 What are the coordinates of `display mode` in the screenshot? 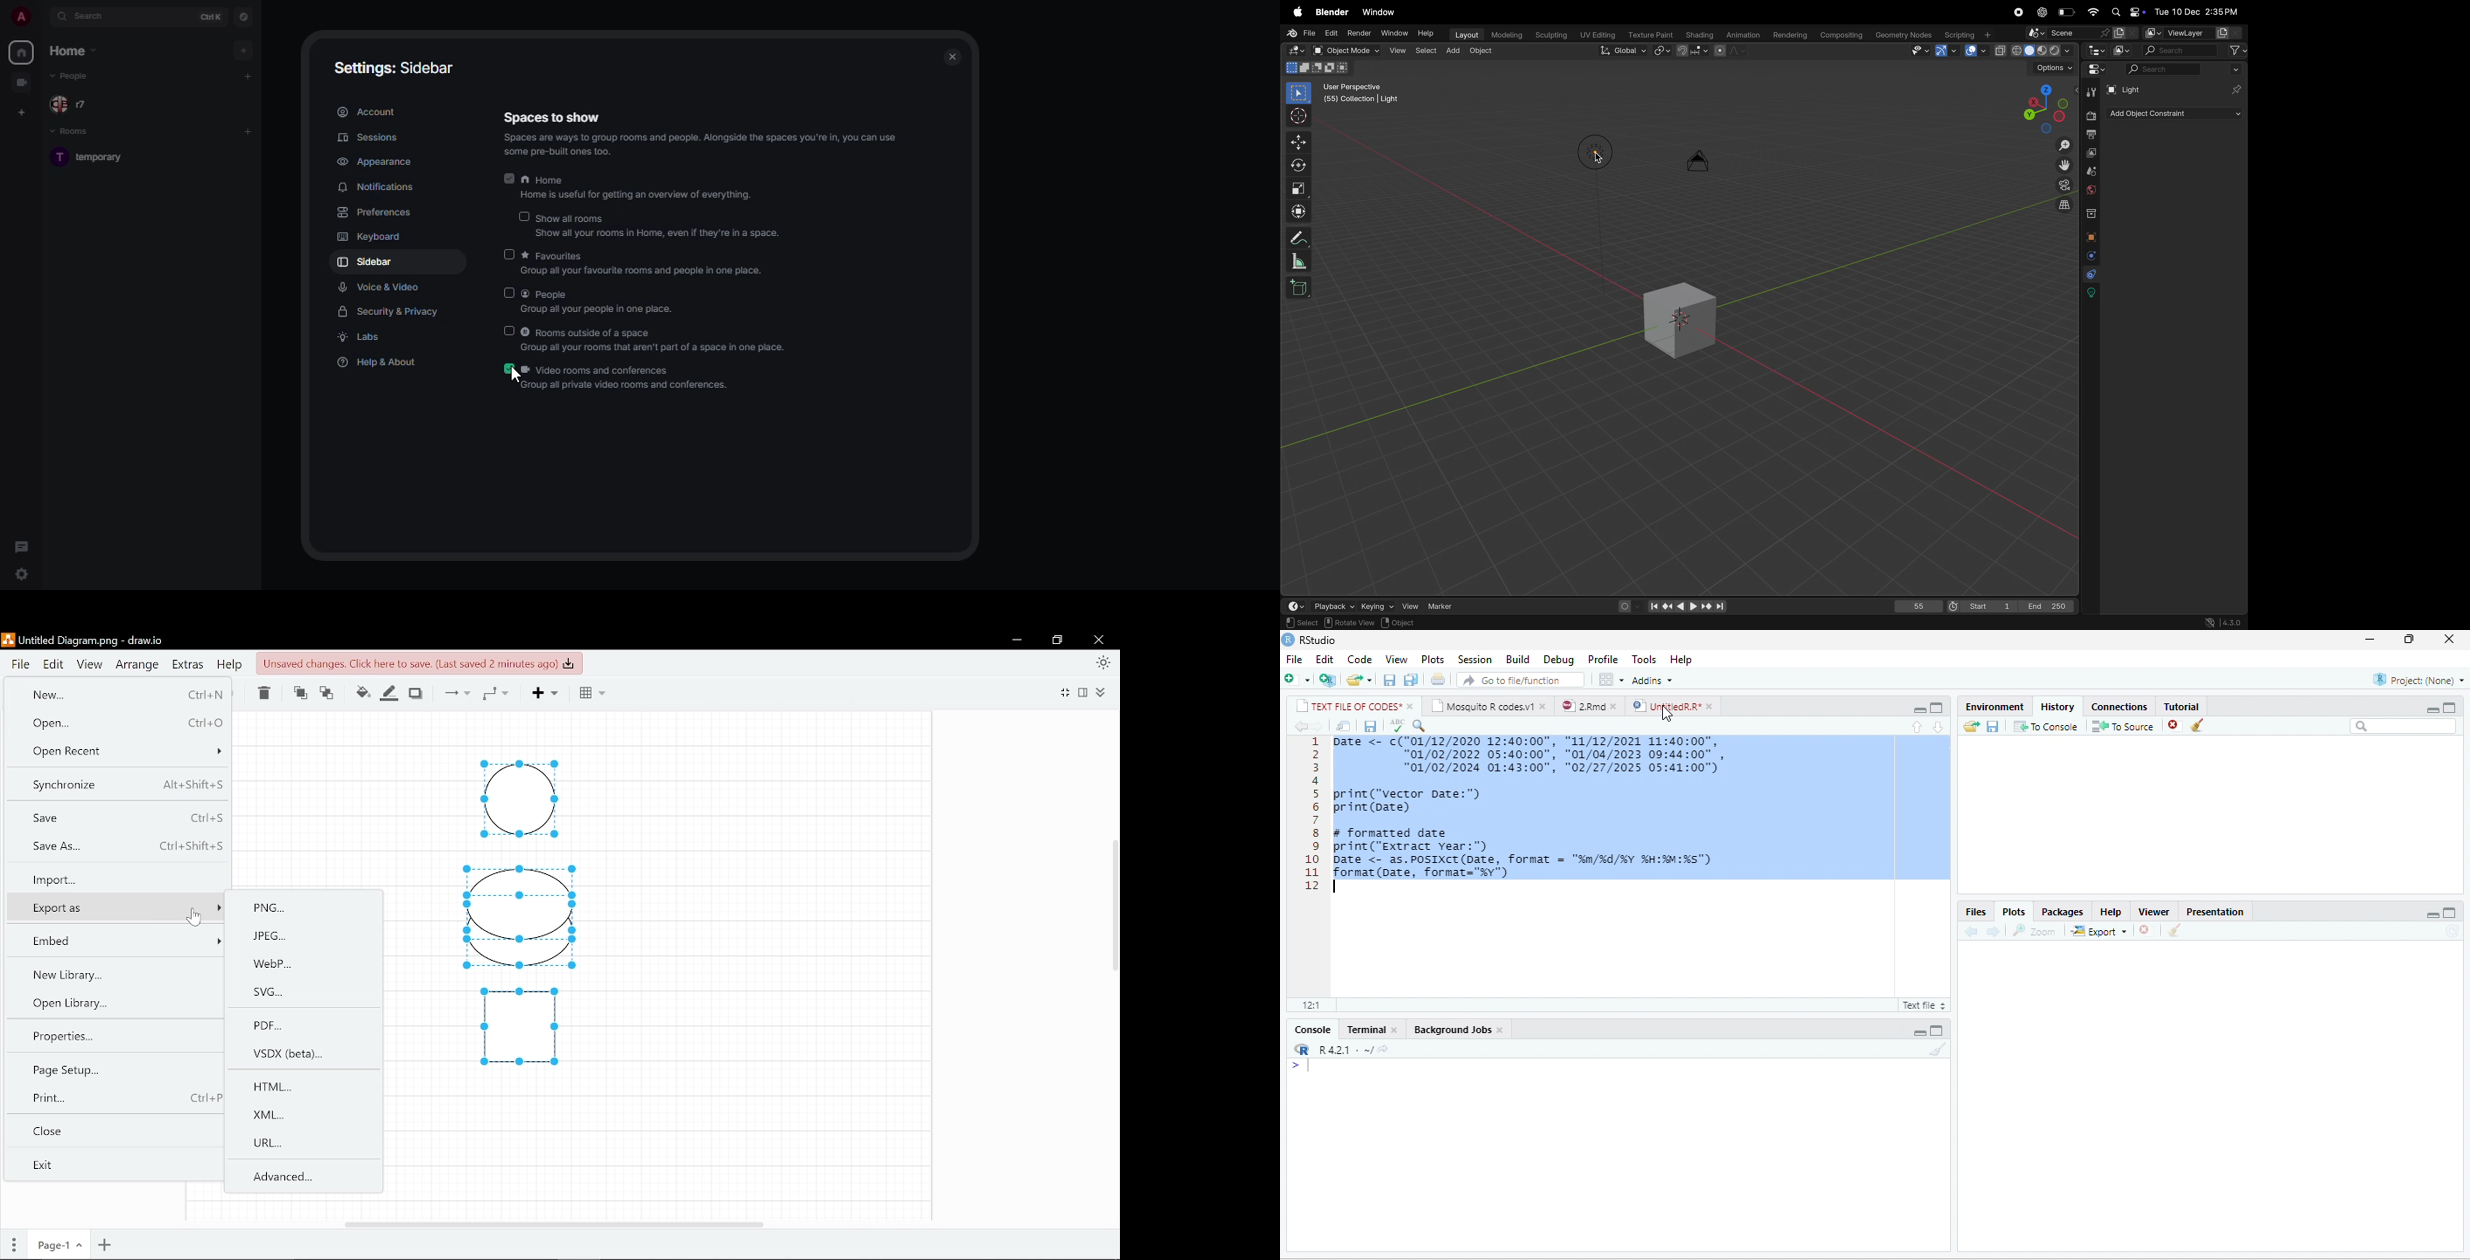 It's located at (2123, 51).